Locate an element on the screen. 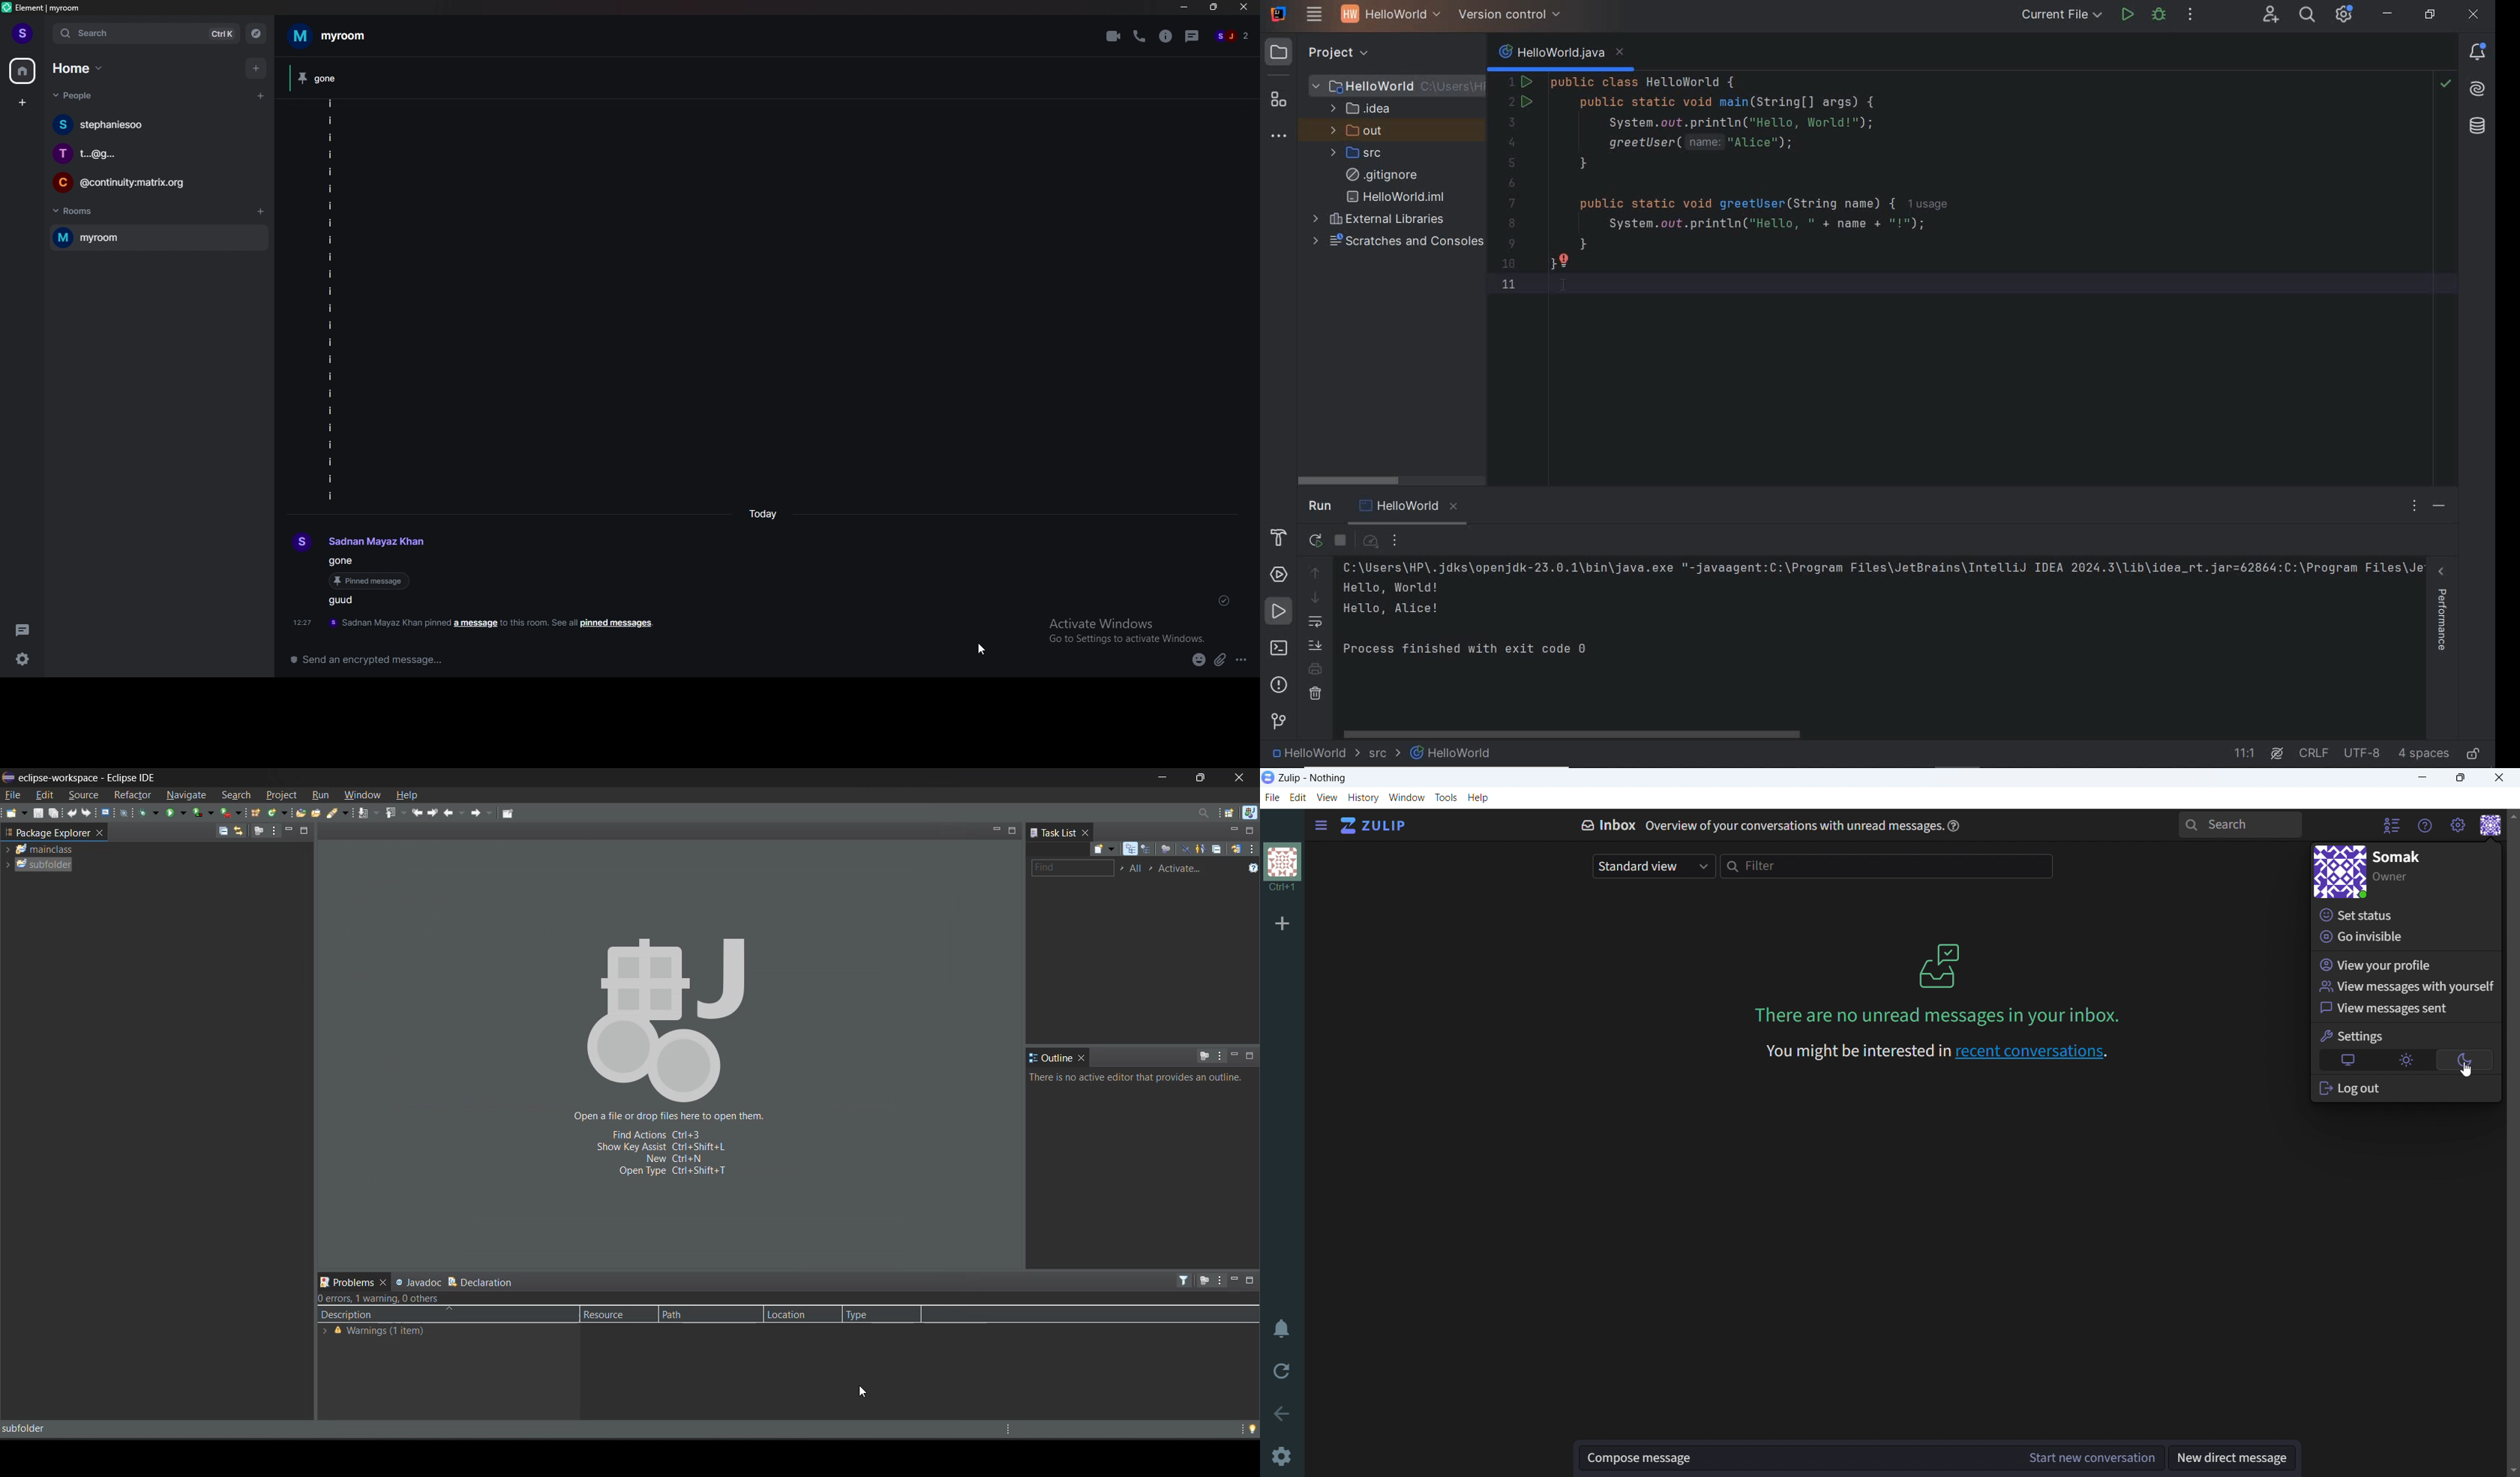 This screenshot has width=2520, height=1484. declaration is located at coordinates (486, 1283).